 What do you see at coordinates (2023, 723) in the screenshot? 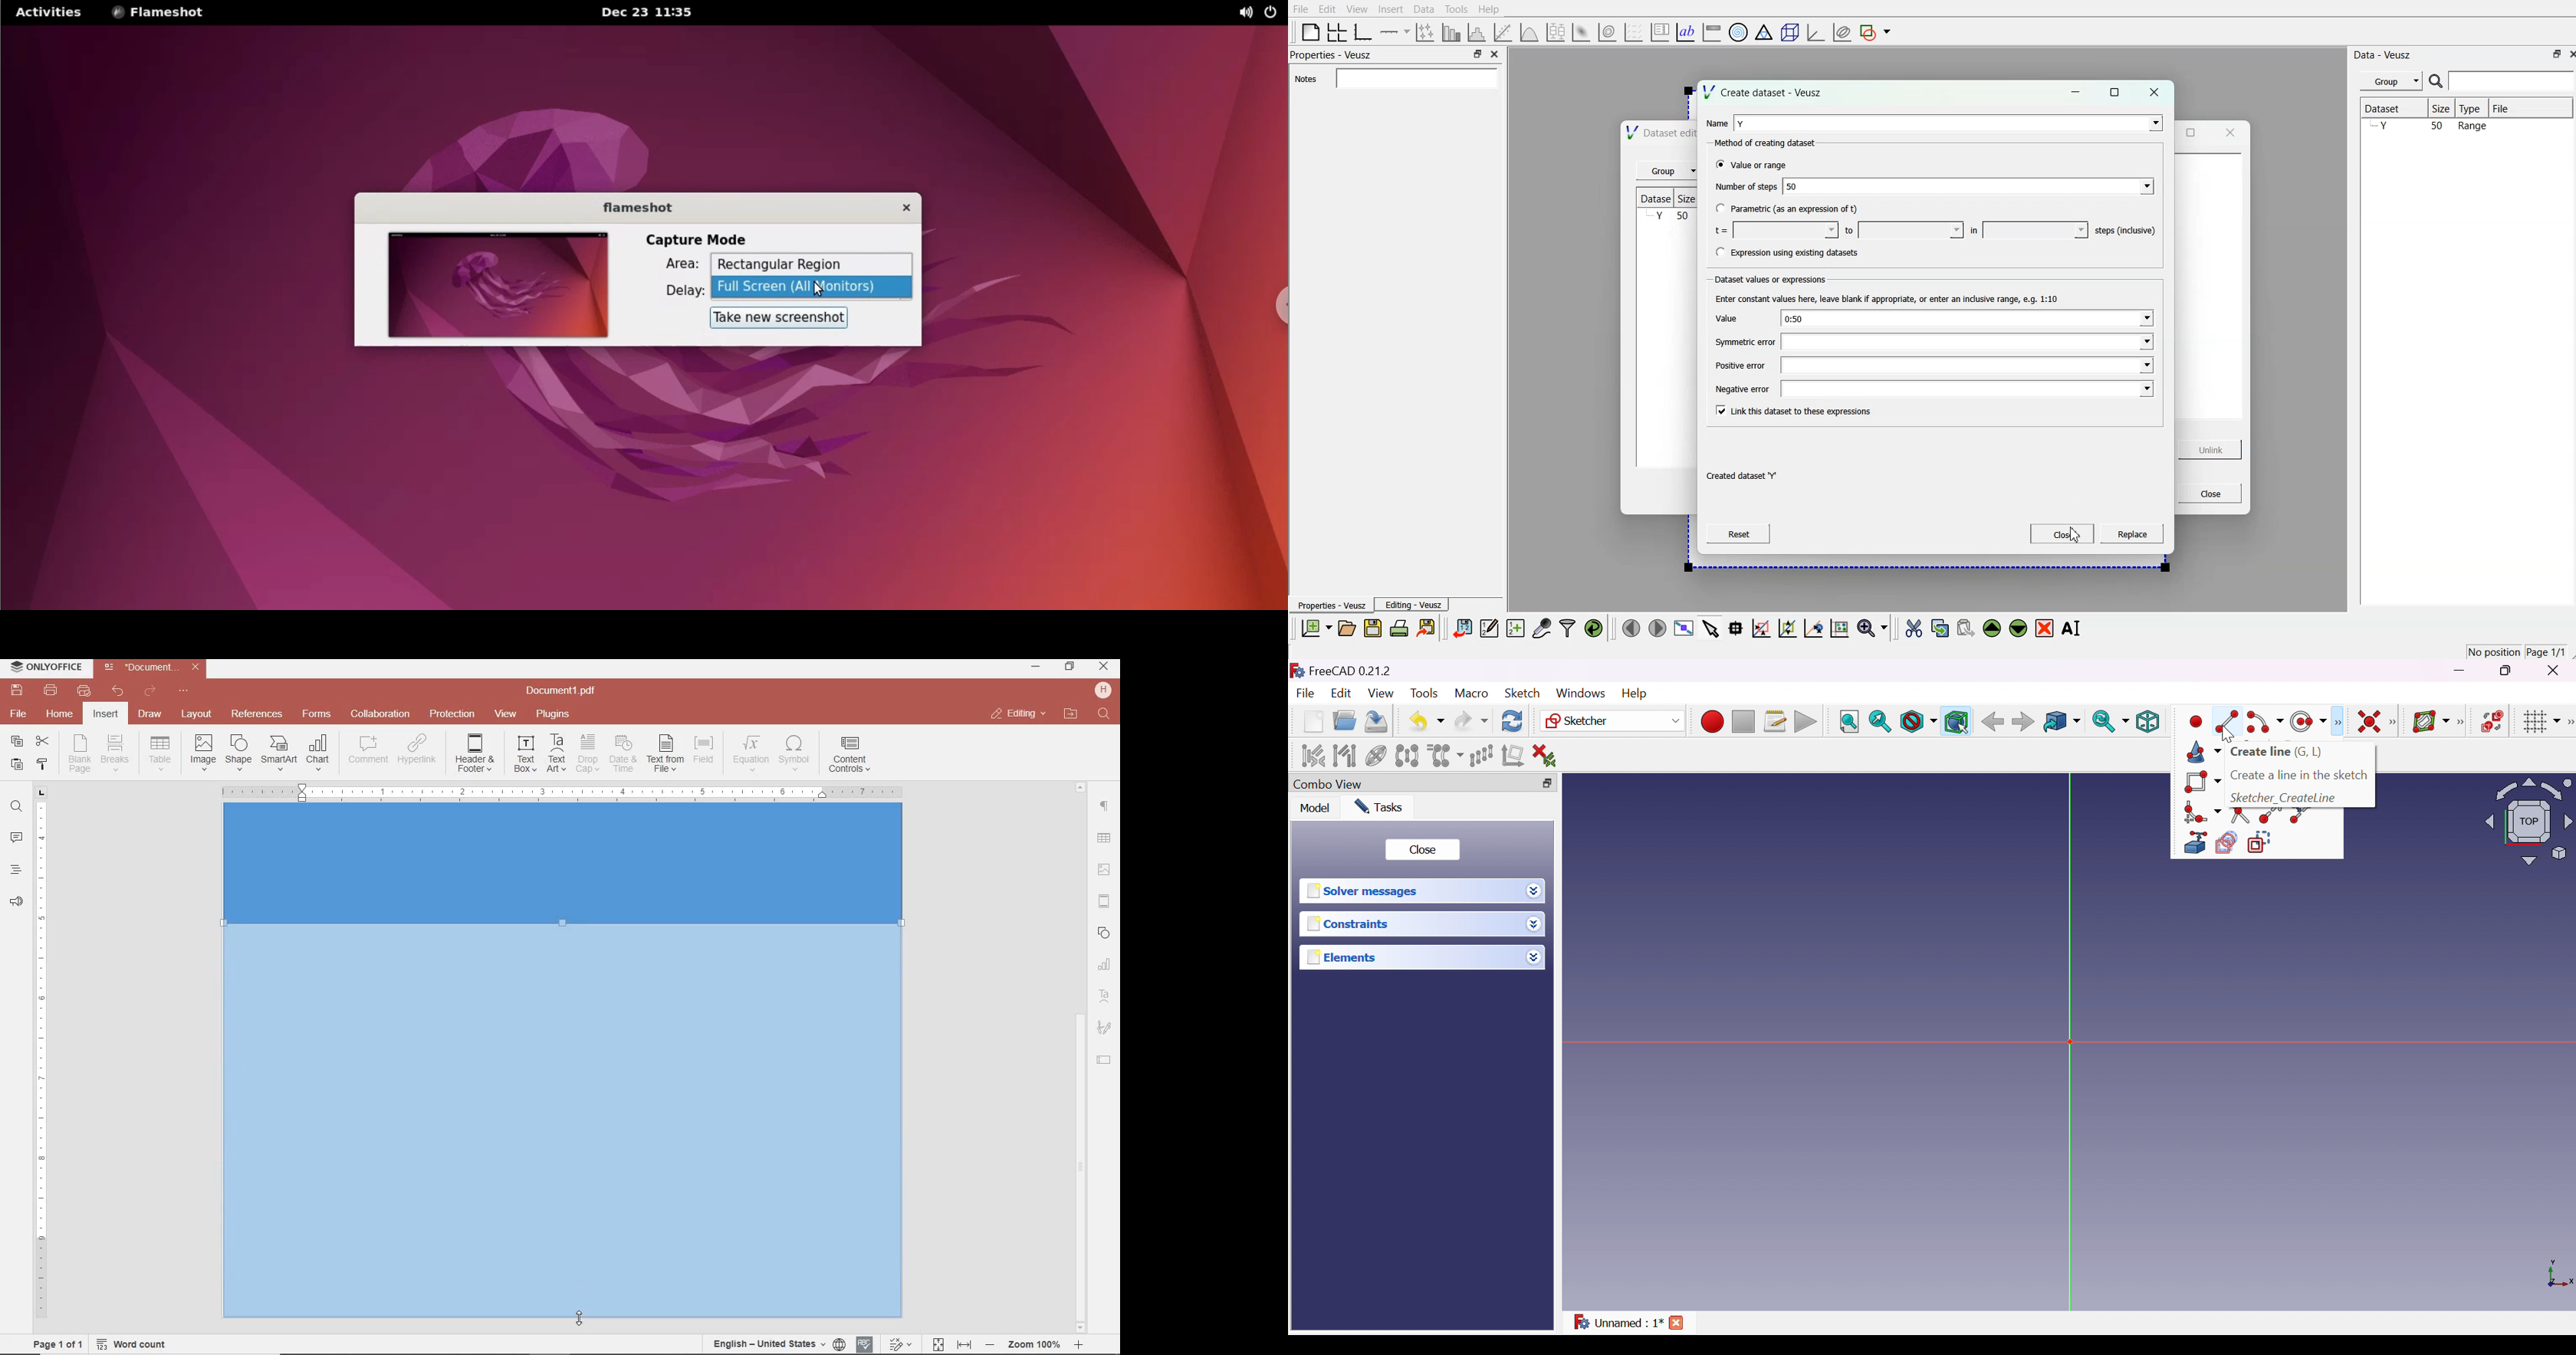
I see `Forward` at bounding box center [2023, 723].